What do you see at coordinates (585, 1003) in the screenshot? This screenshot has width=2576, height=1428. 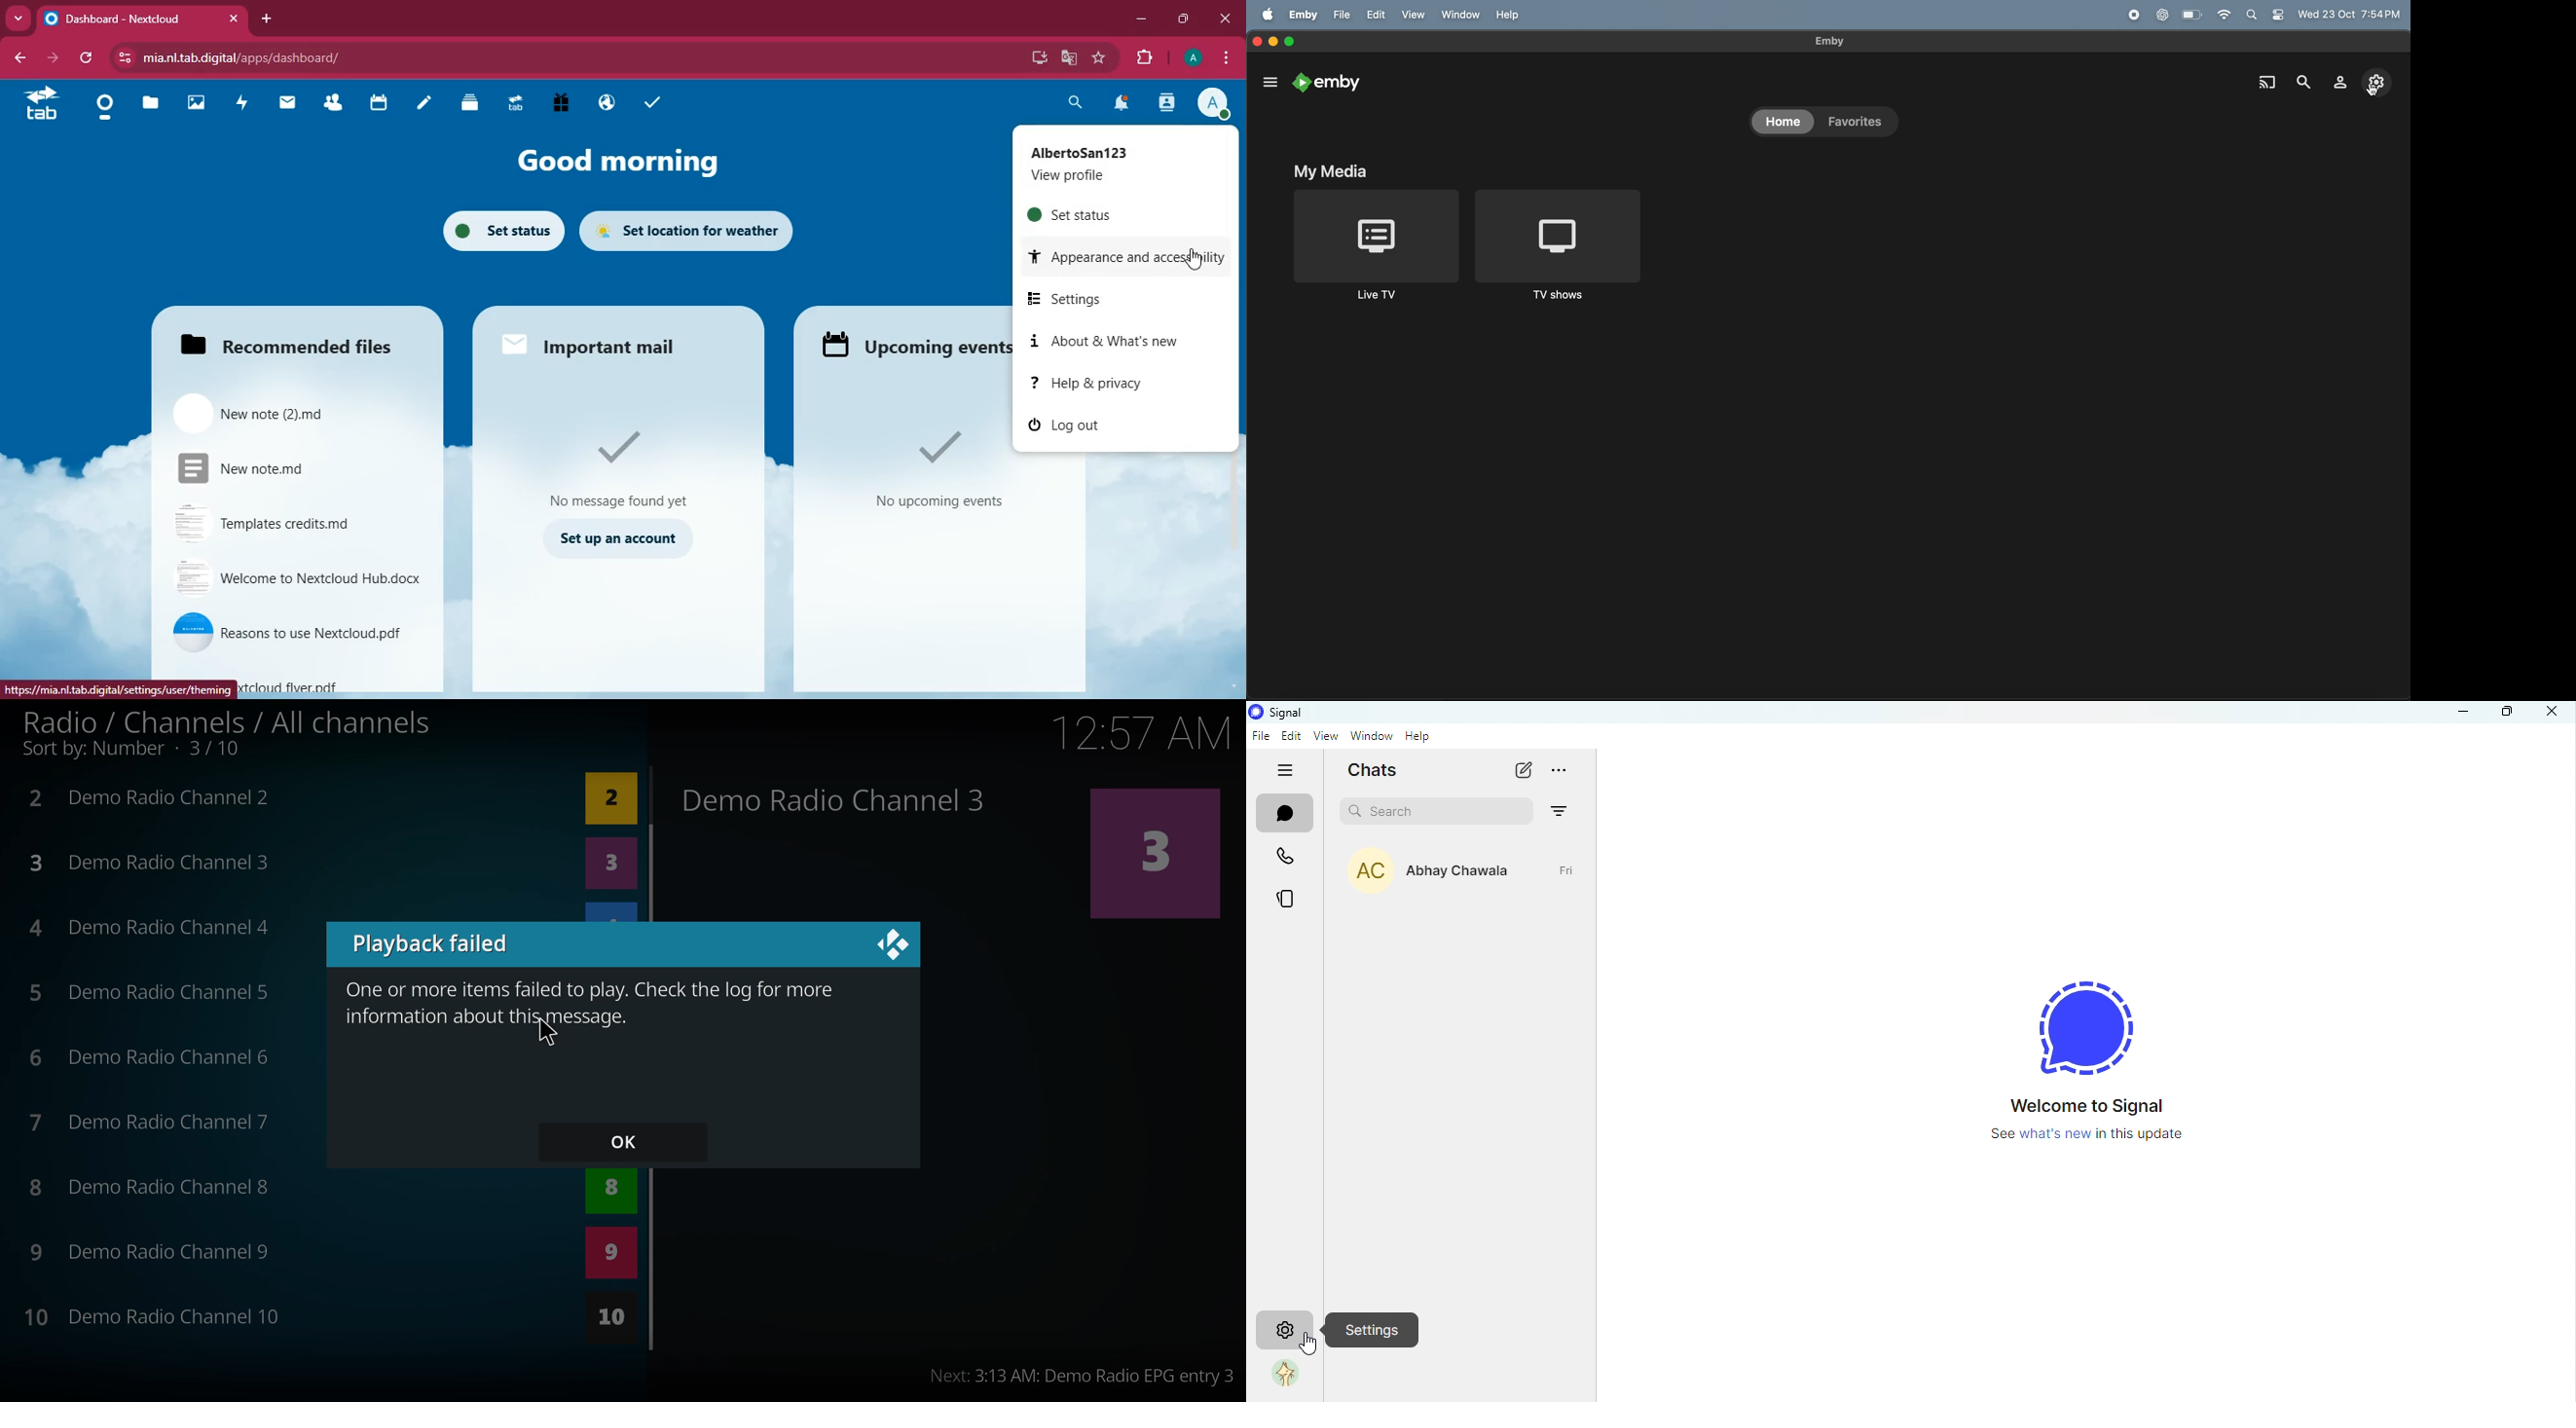 I see `One or more items failed to play. Check the log for more information about this messaage.` at bounding box center [585, 1003].